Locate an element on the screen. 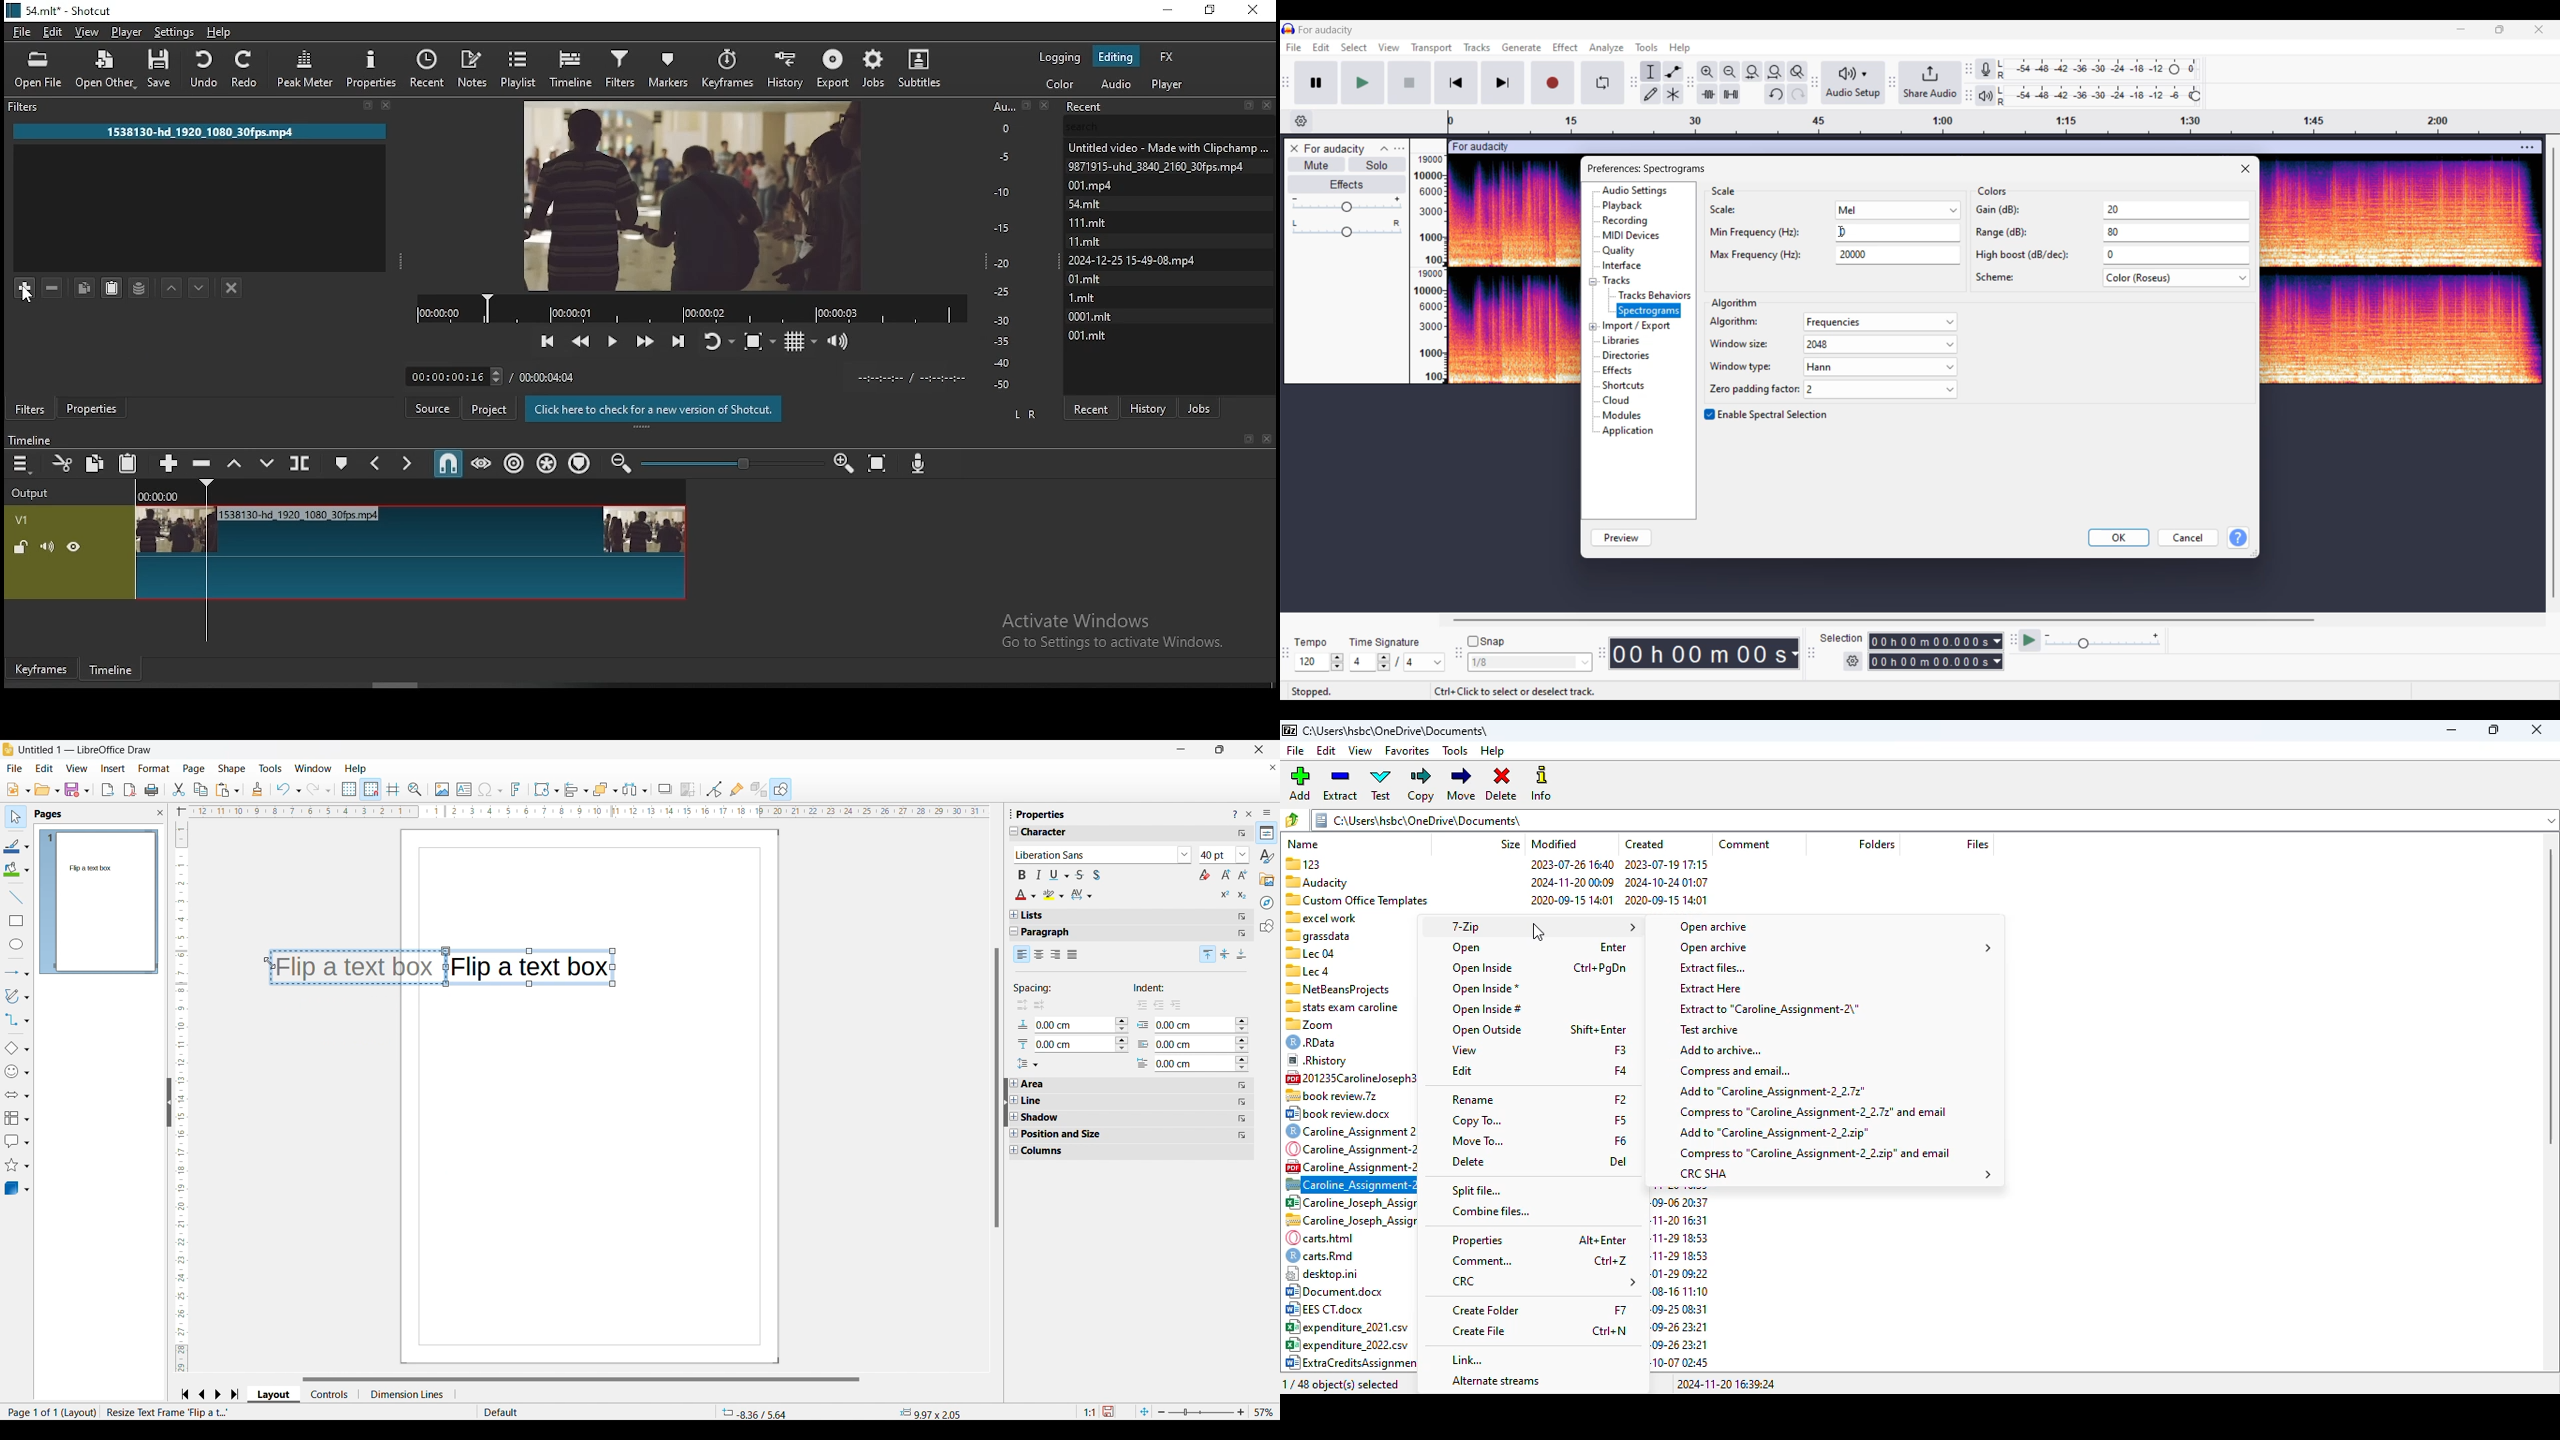 Image resolution: width=2576 pixels, height=1456 pixels. midi devices is located at coordinates (1632, 236).